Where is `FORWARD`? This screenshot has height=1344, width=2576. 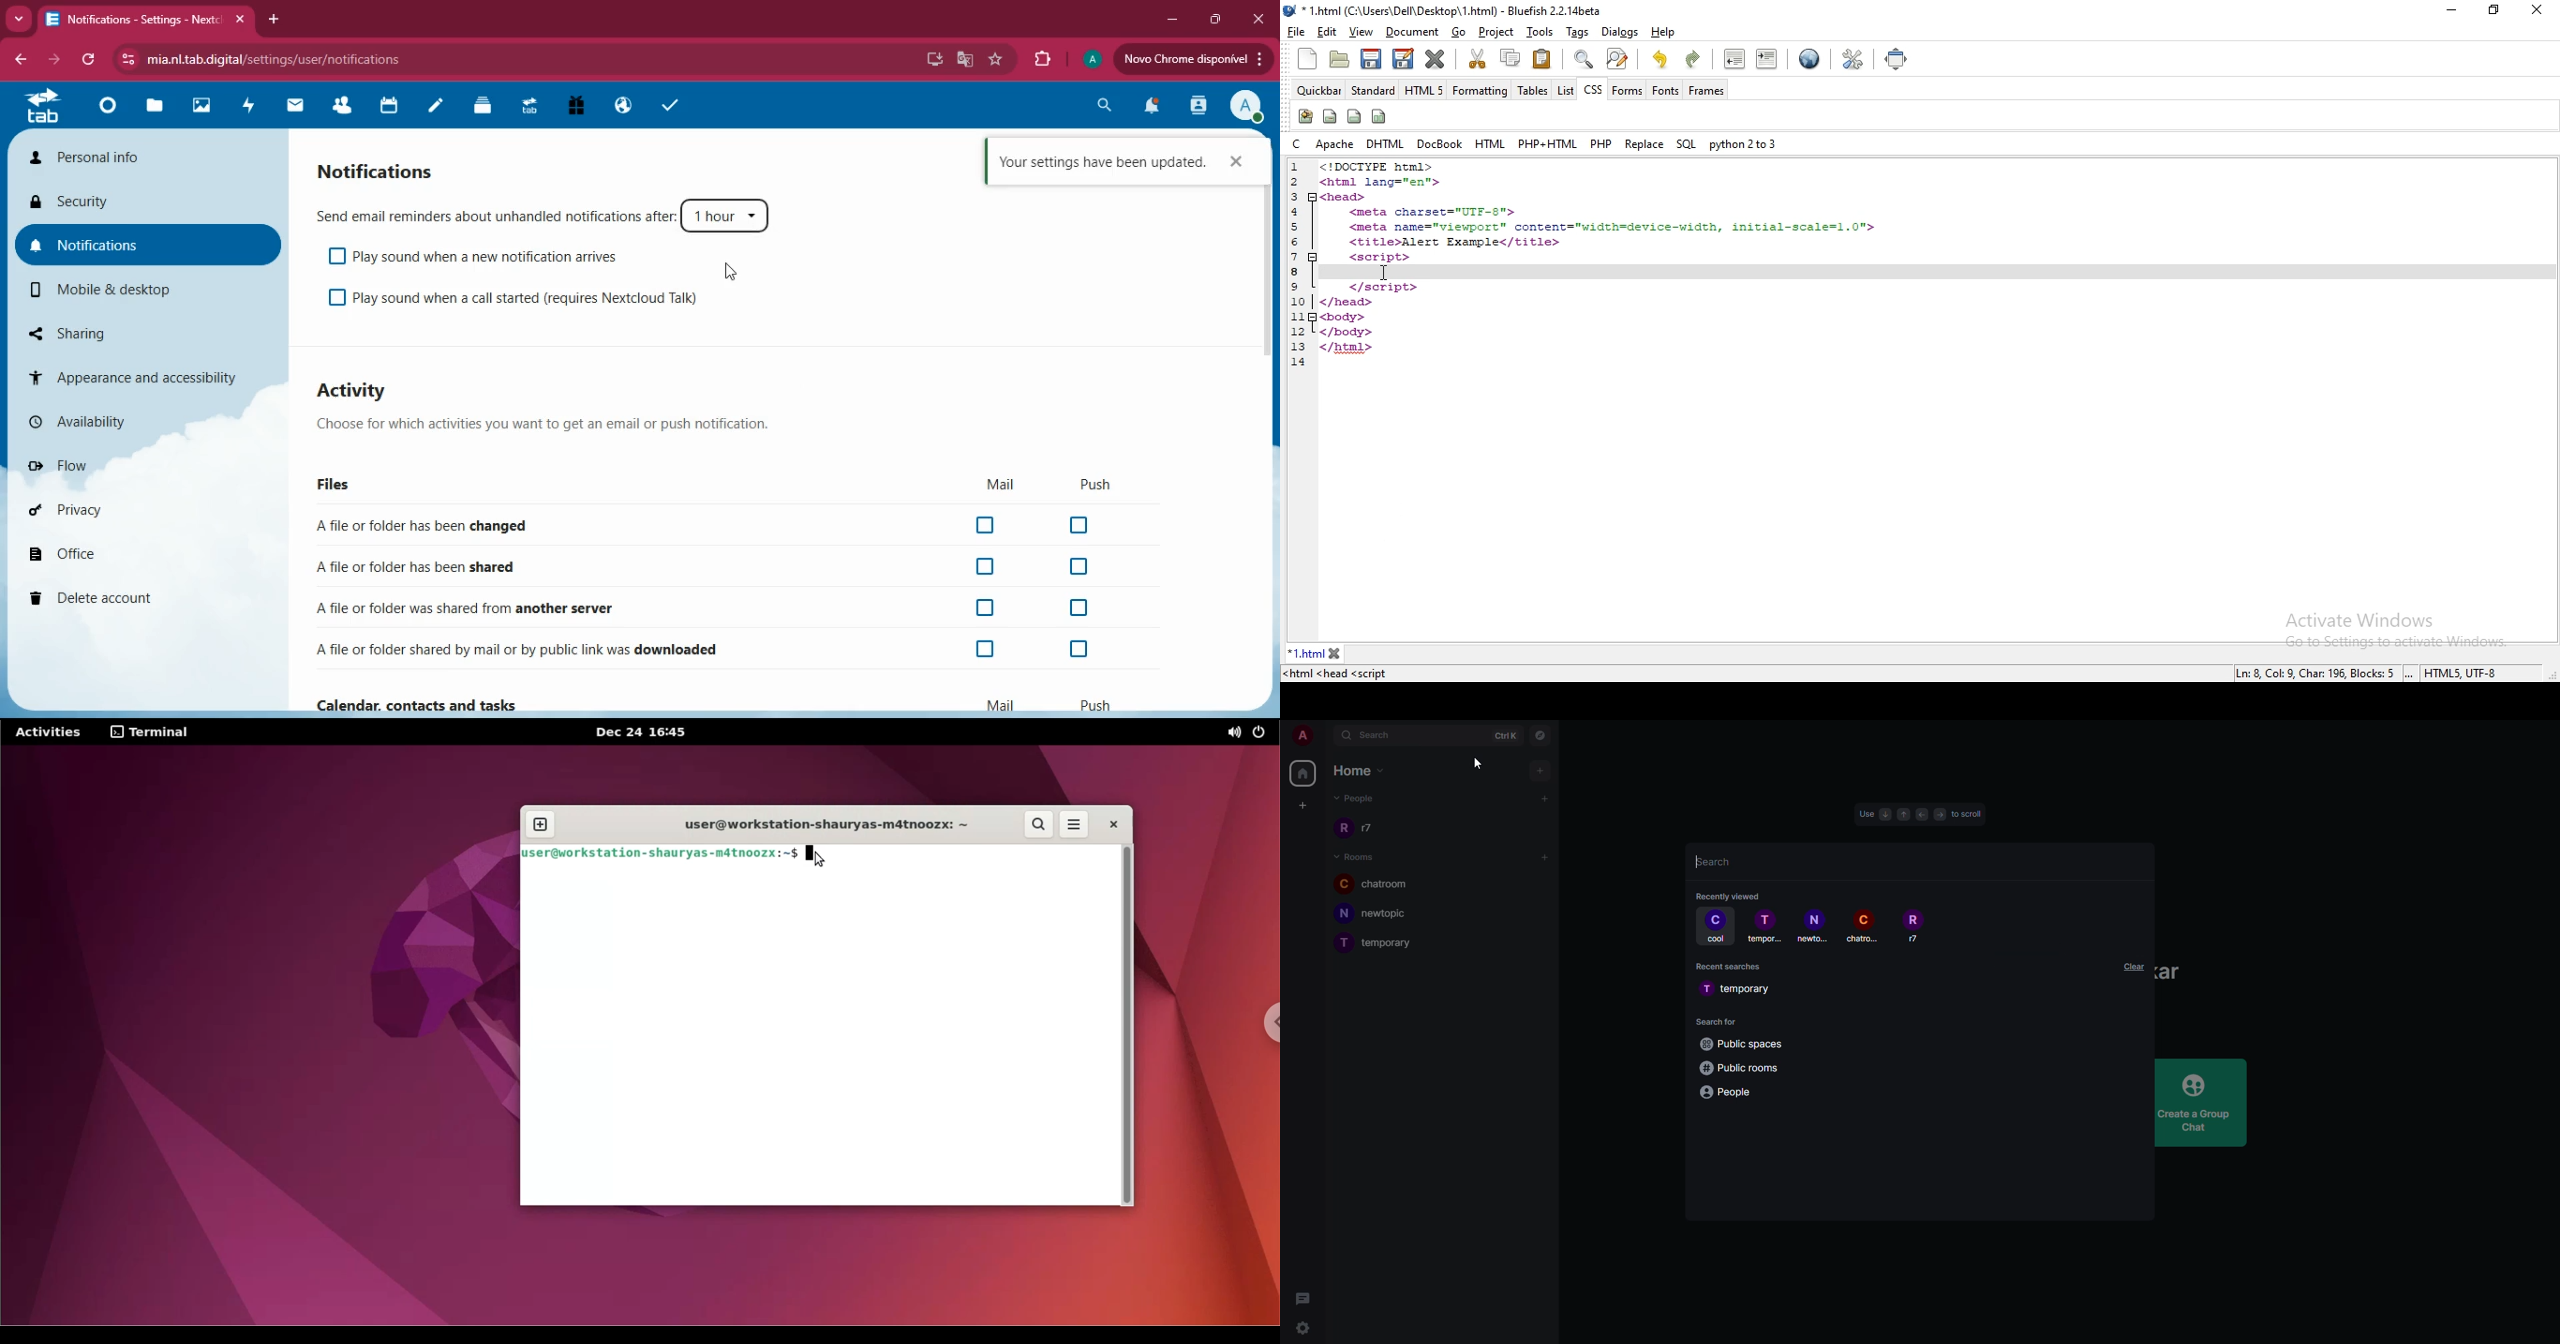
FORWARD is located at coordinates (1941, 813).